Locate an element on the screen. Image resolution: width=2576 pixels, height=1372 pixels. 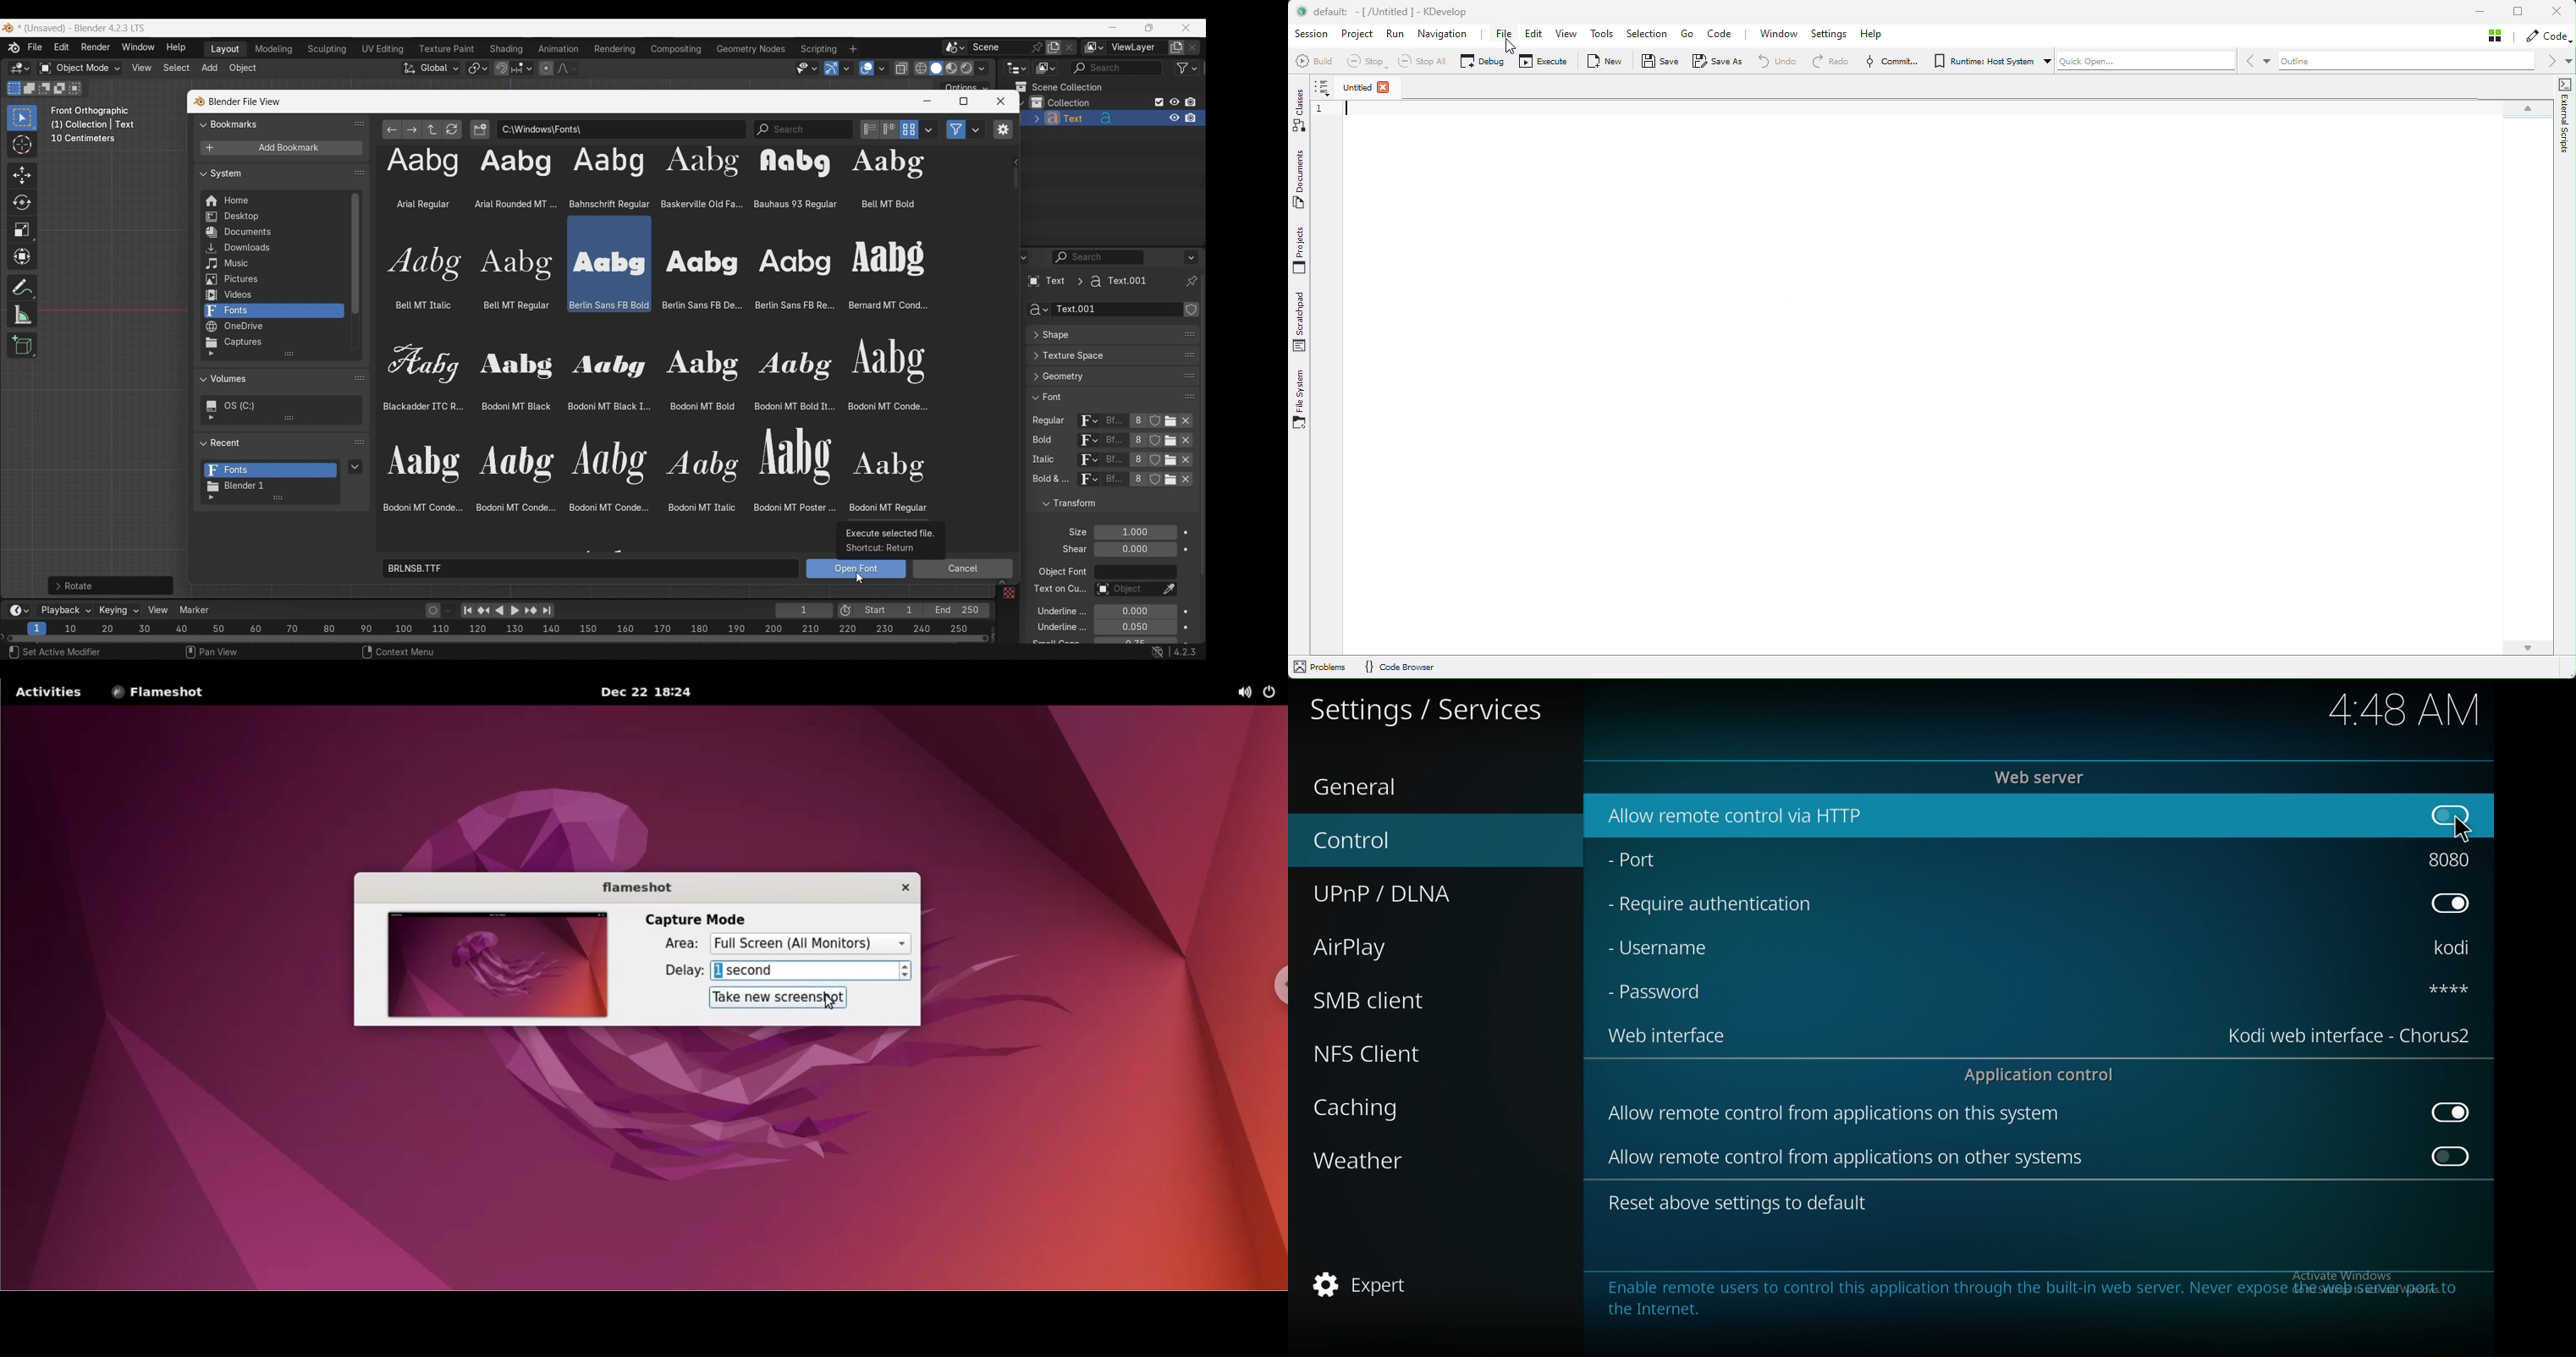
nfs client is located at coordinates (1389, 1050).